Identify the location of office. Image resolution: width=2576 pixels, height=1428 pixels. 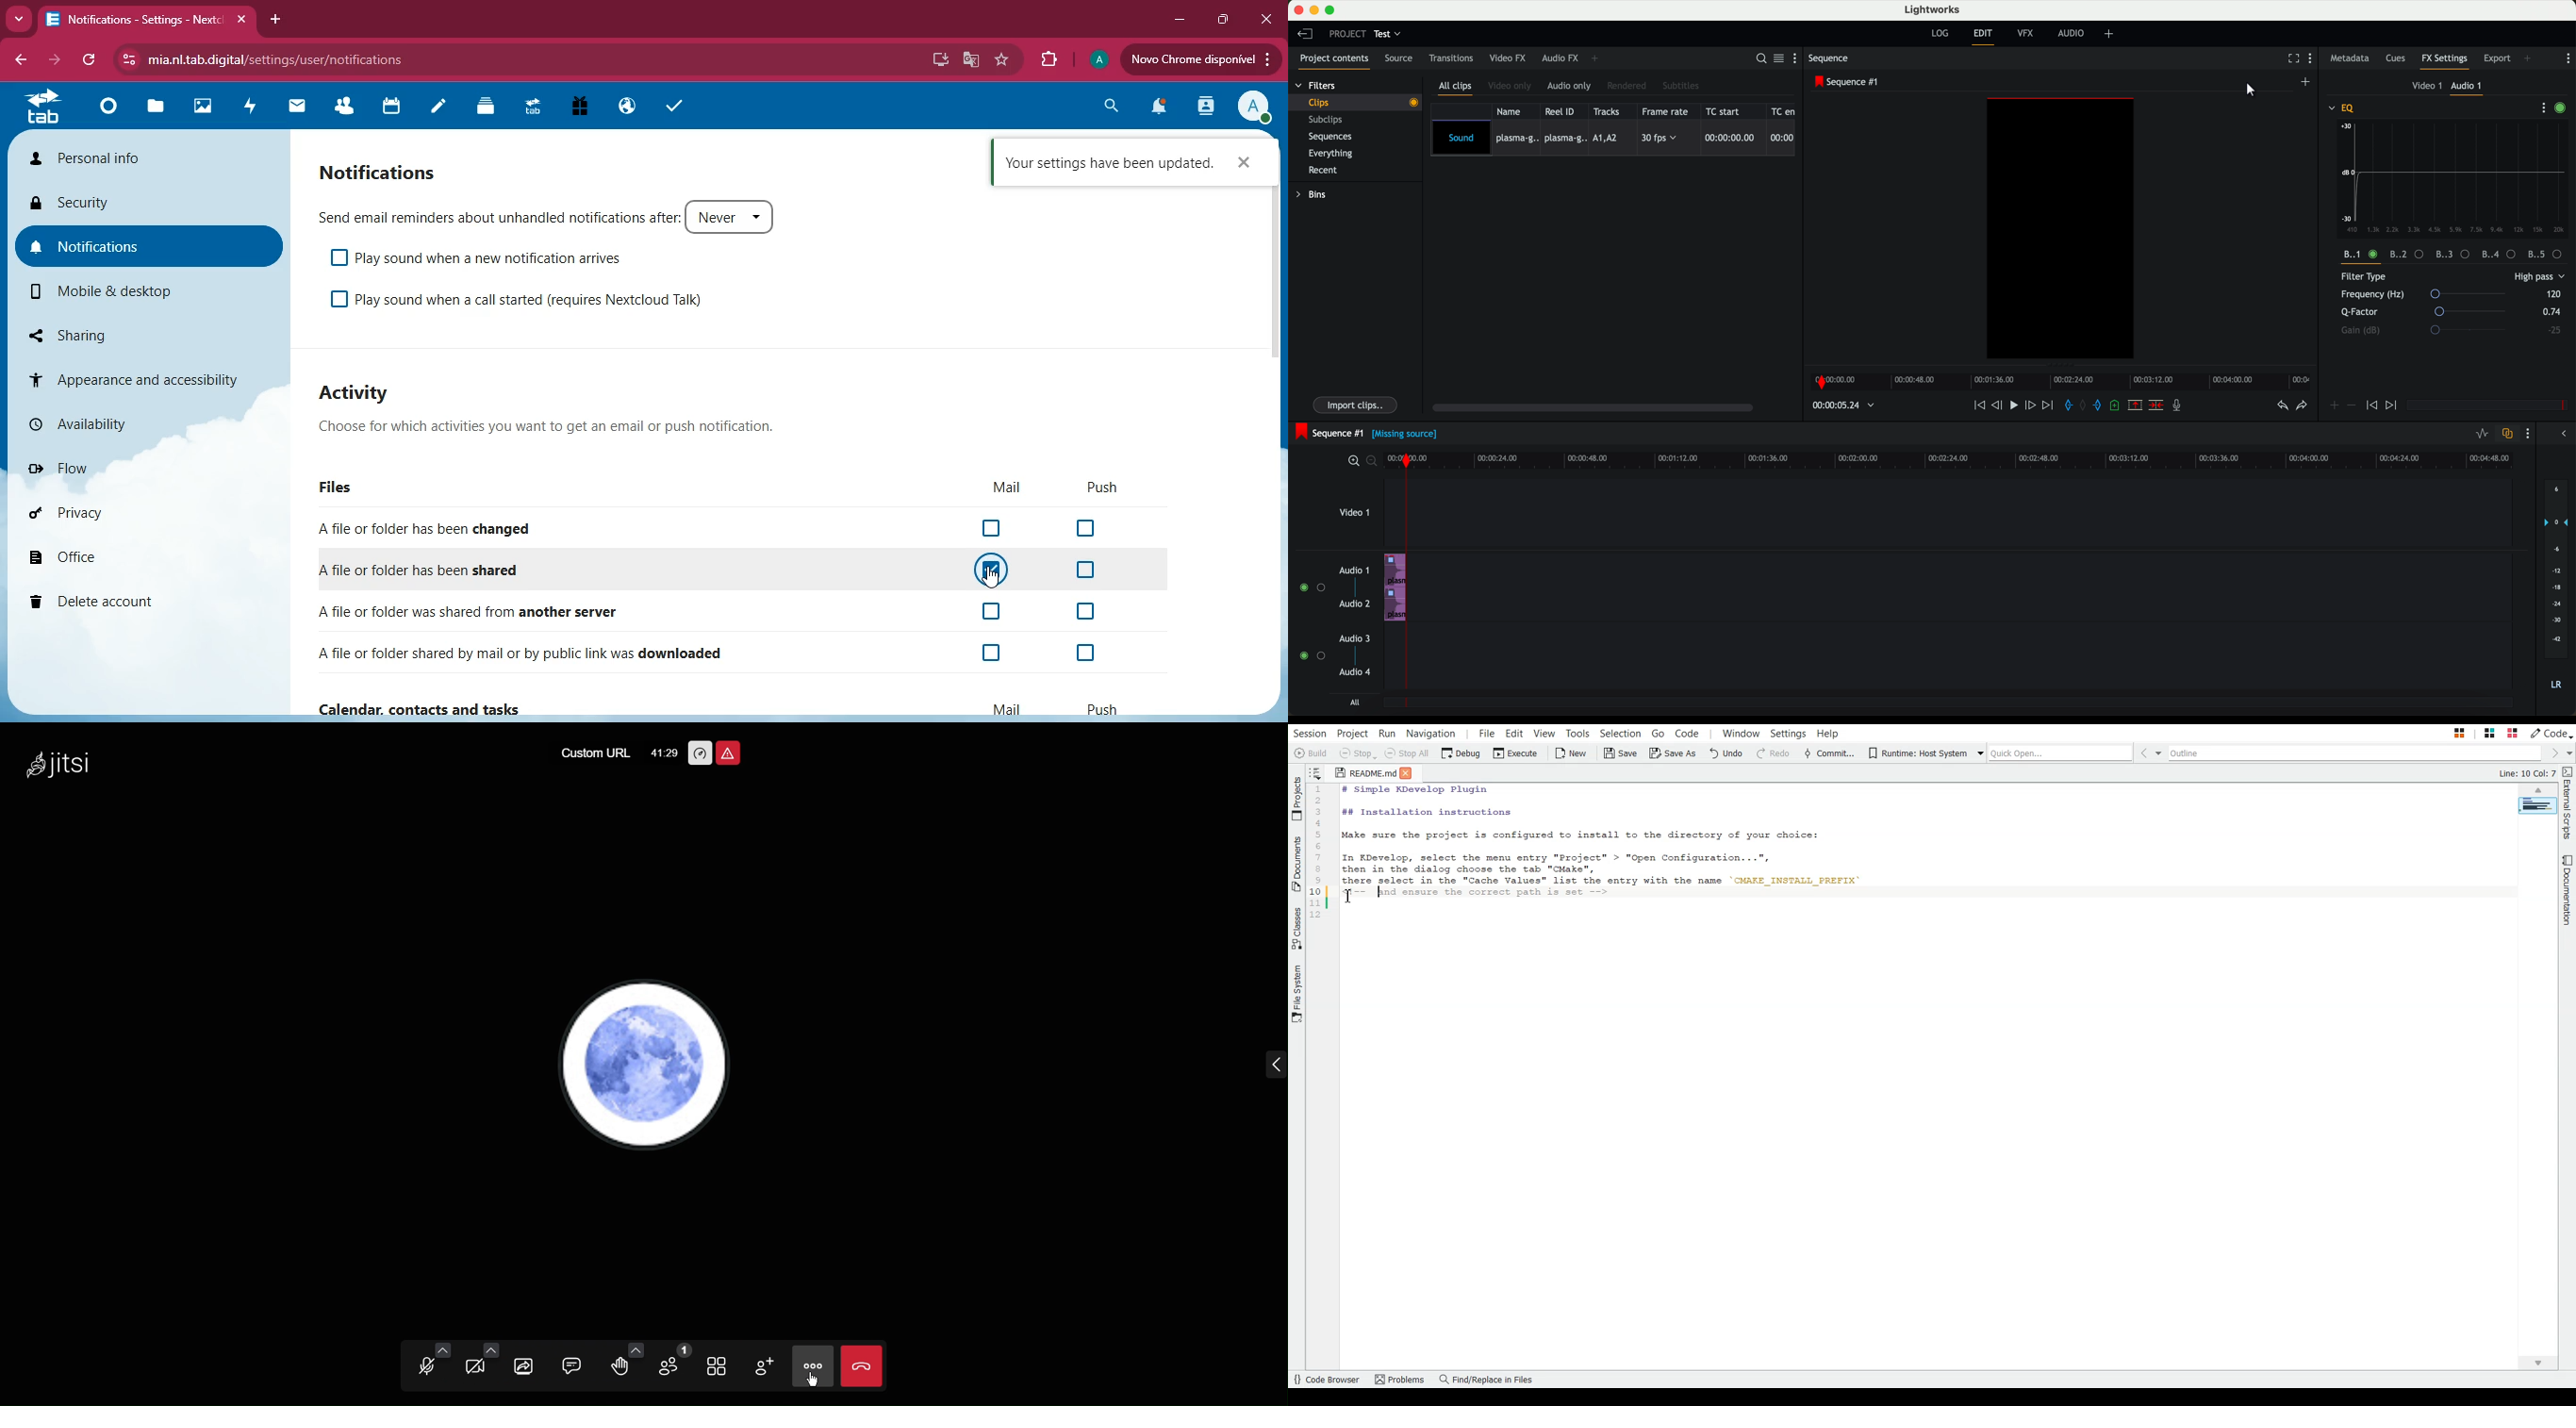
(137, 556).